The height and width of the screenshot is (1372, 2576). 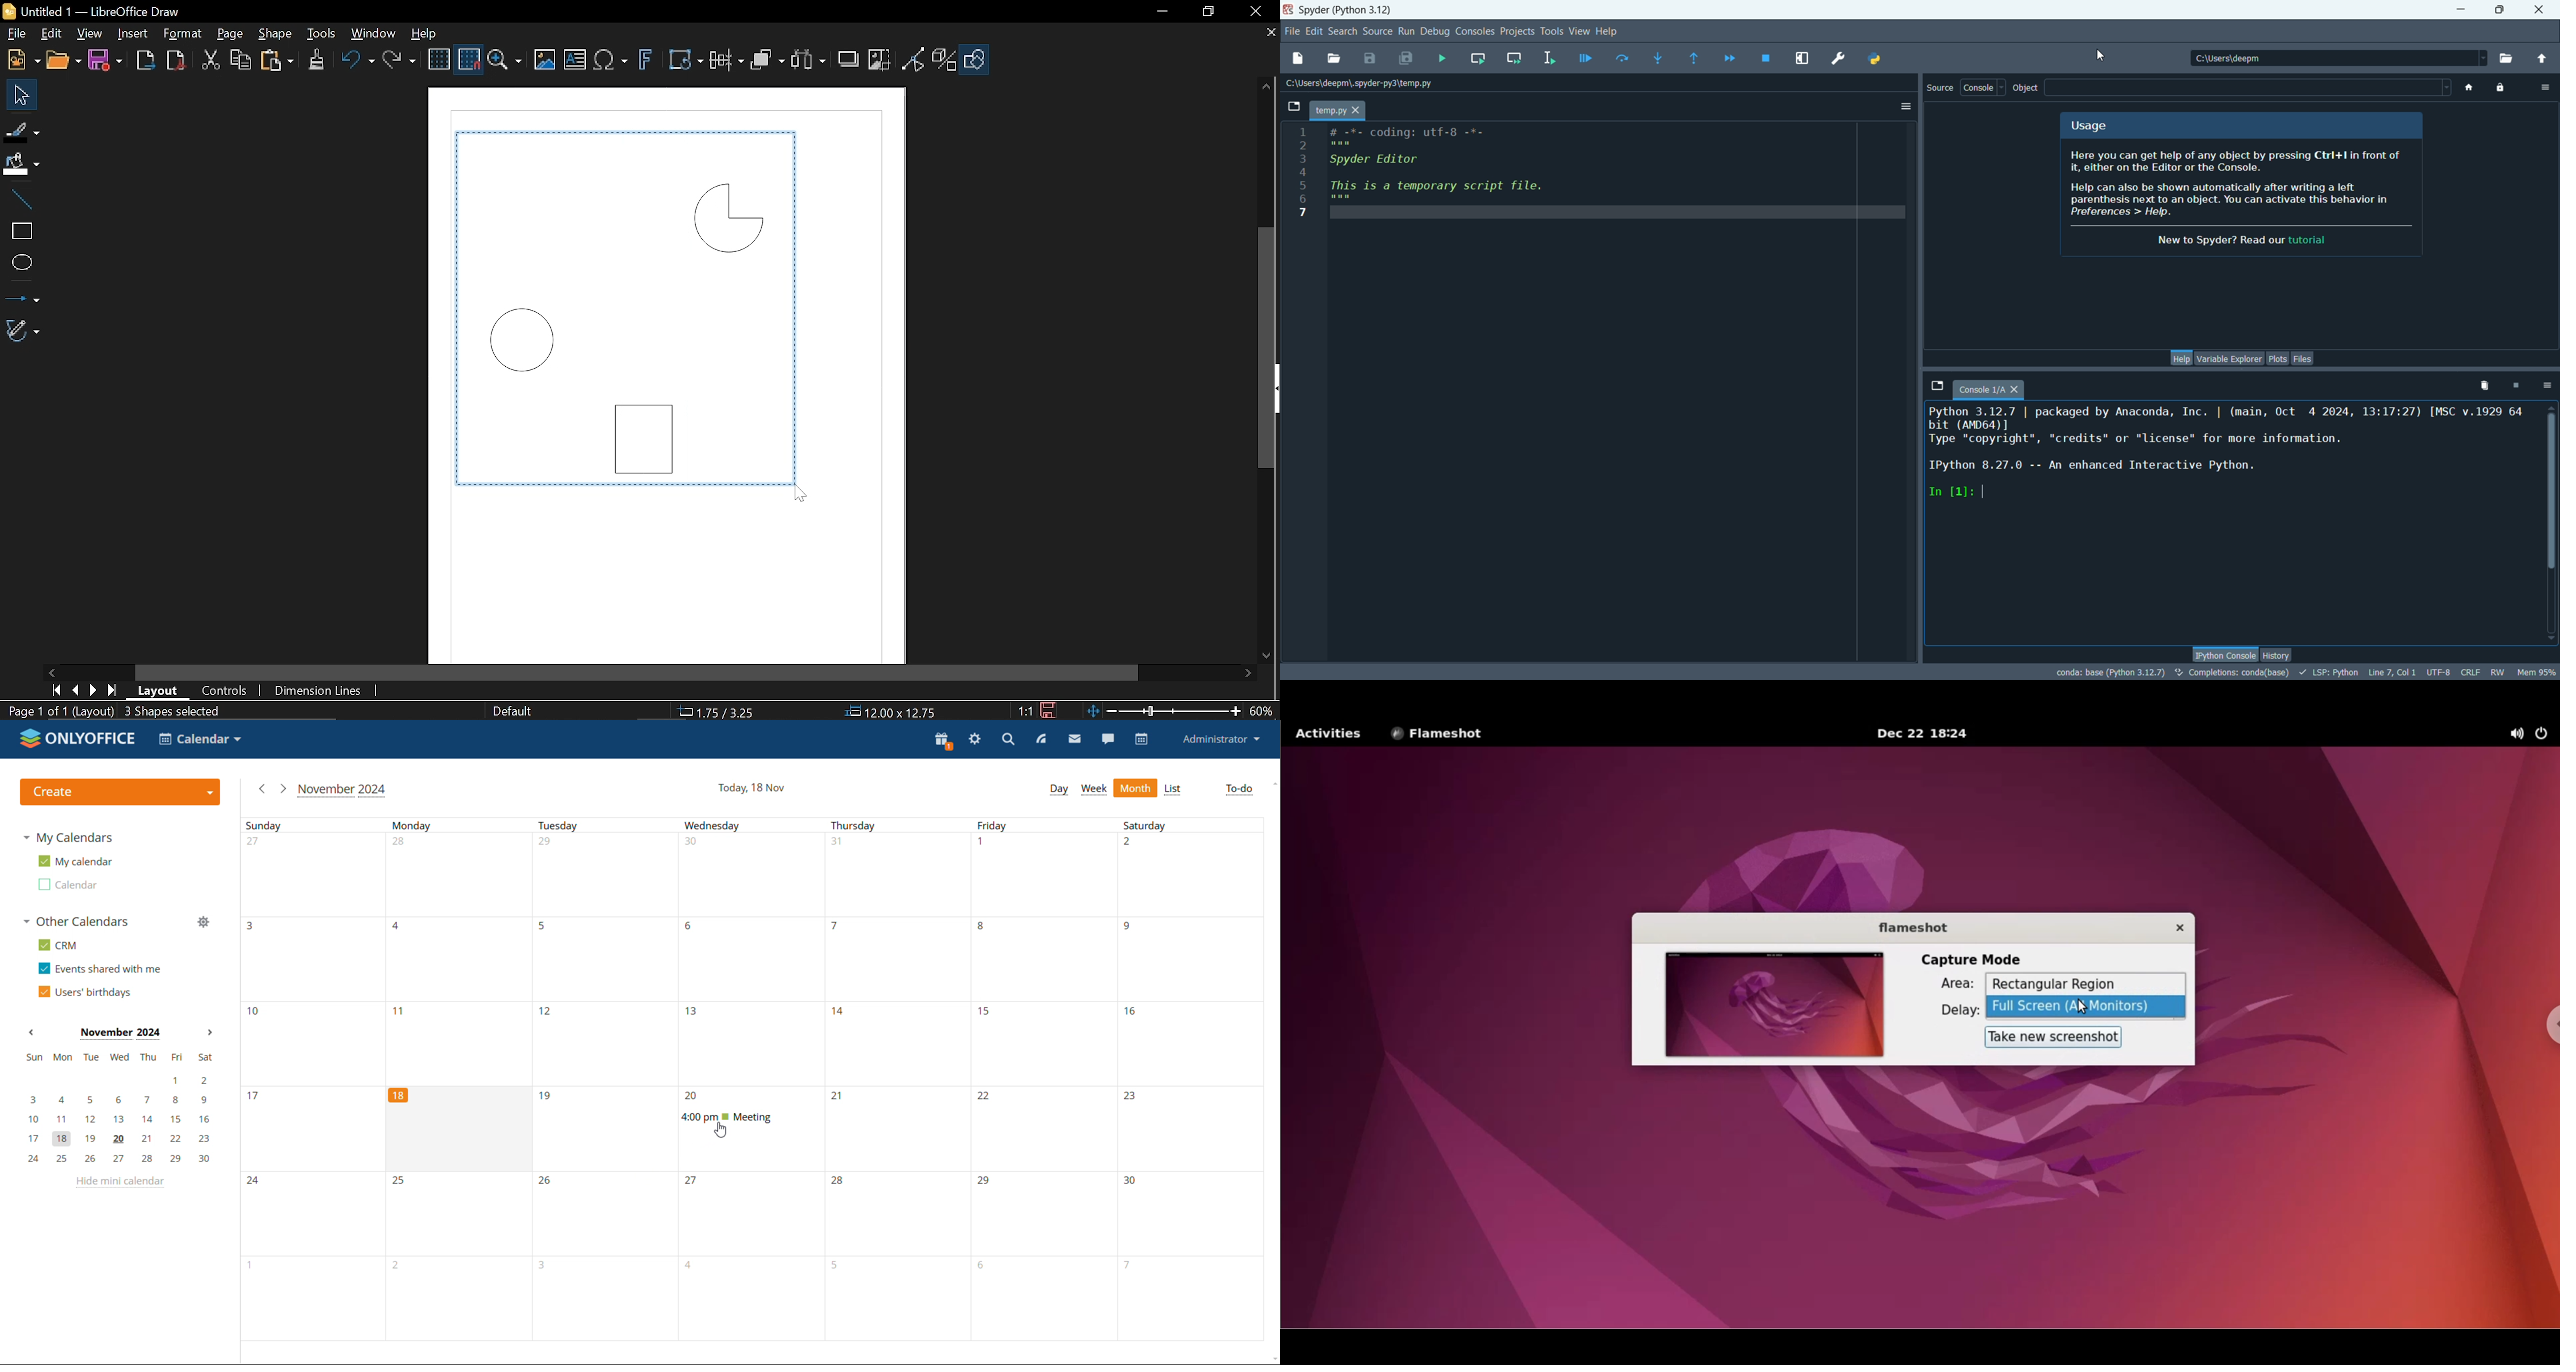 I want to click on help, so click(x=1610, y=31).